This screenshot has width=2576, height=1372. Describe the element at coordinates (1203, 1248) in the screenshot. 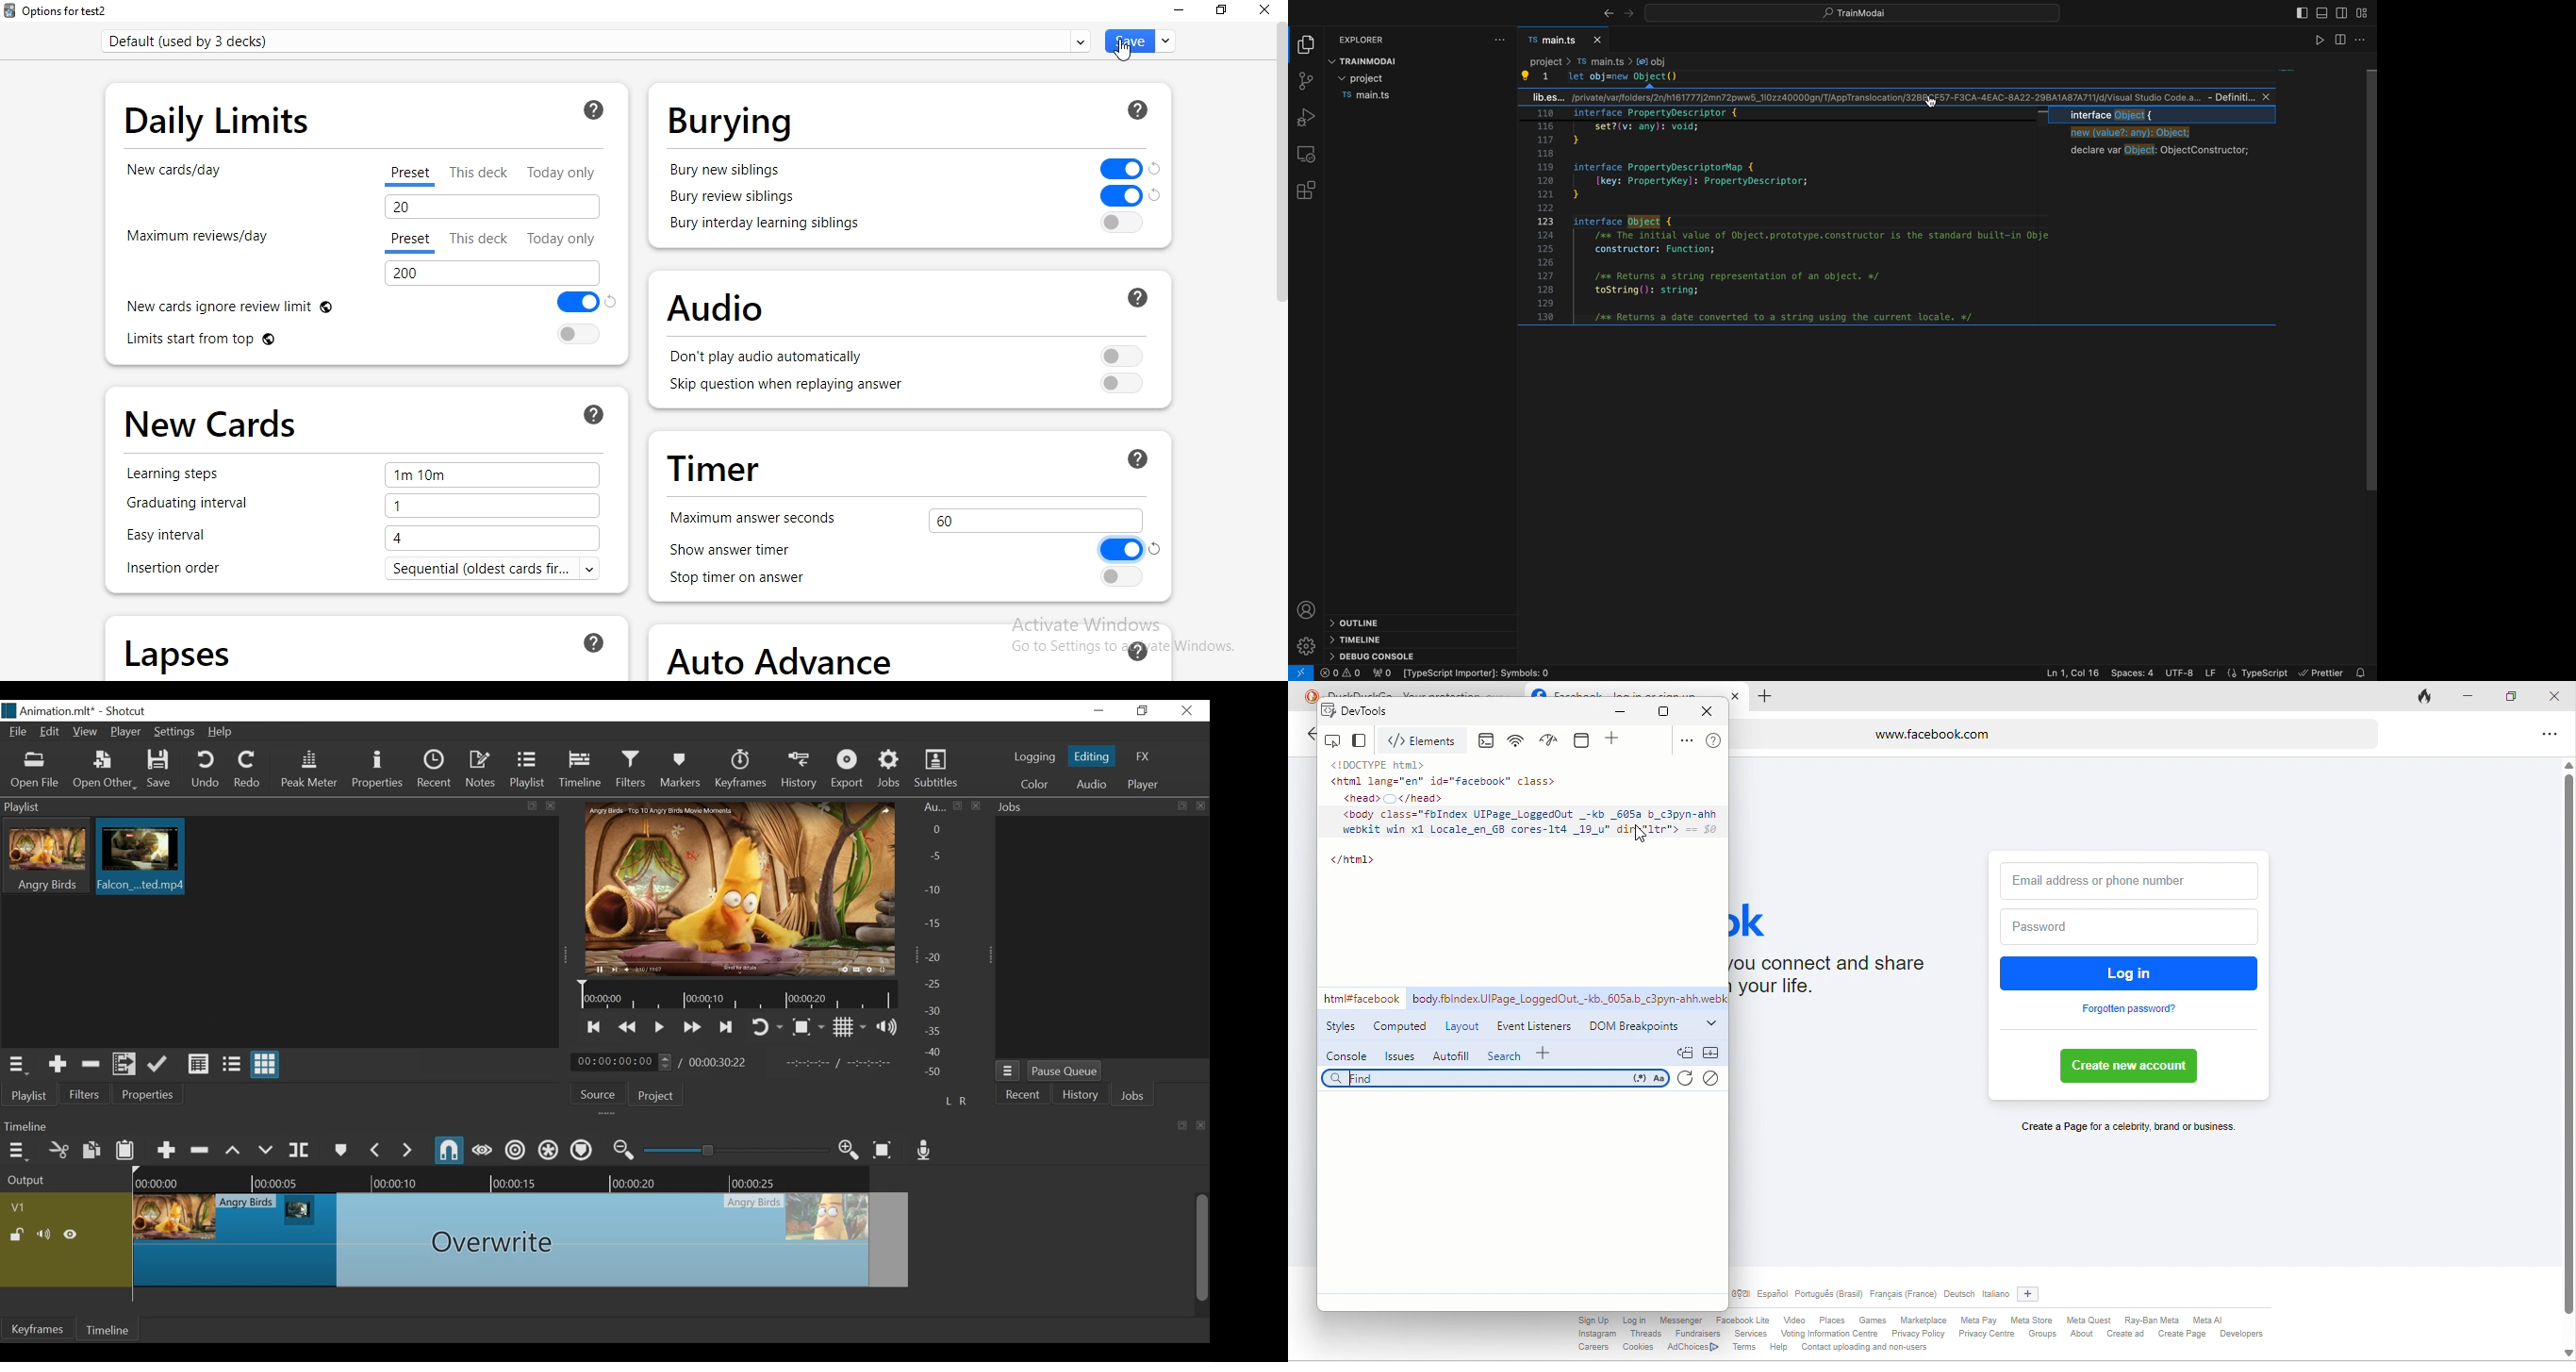

I see `Vertical Scroll bar` at that location.